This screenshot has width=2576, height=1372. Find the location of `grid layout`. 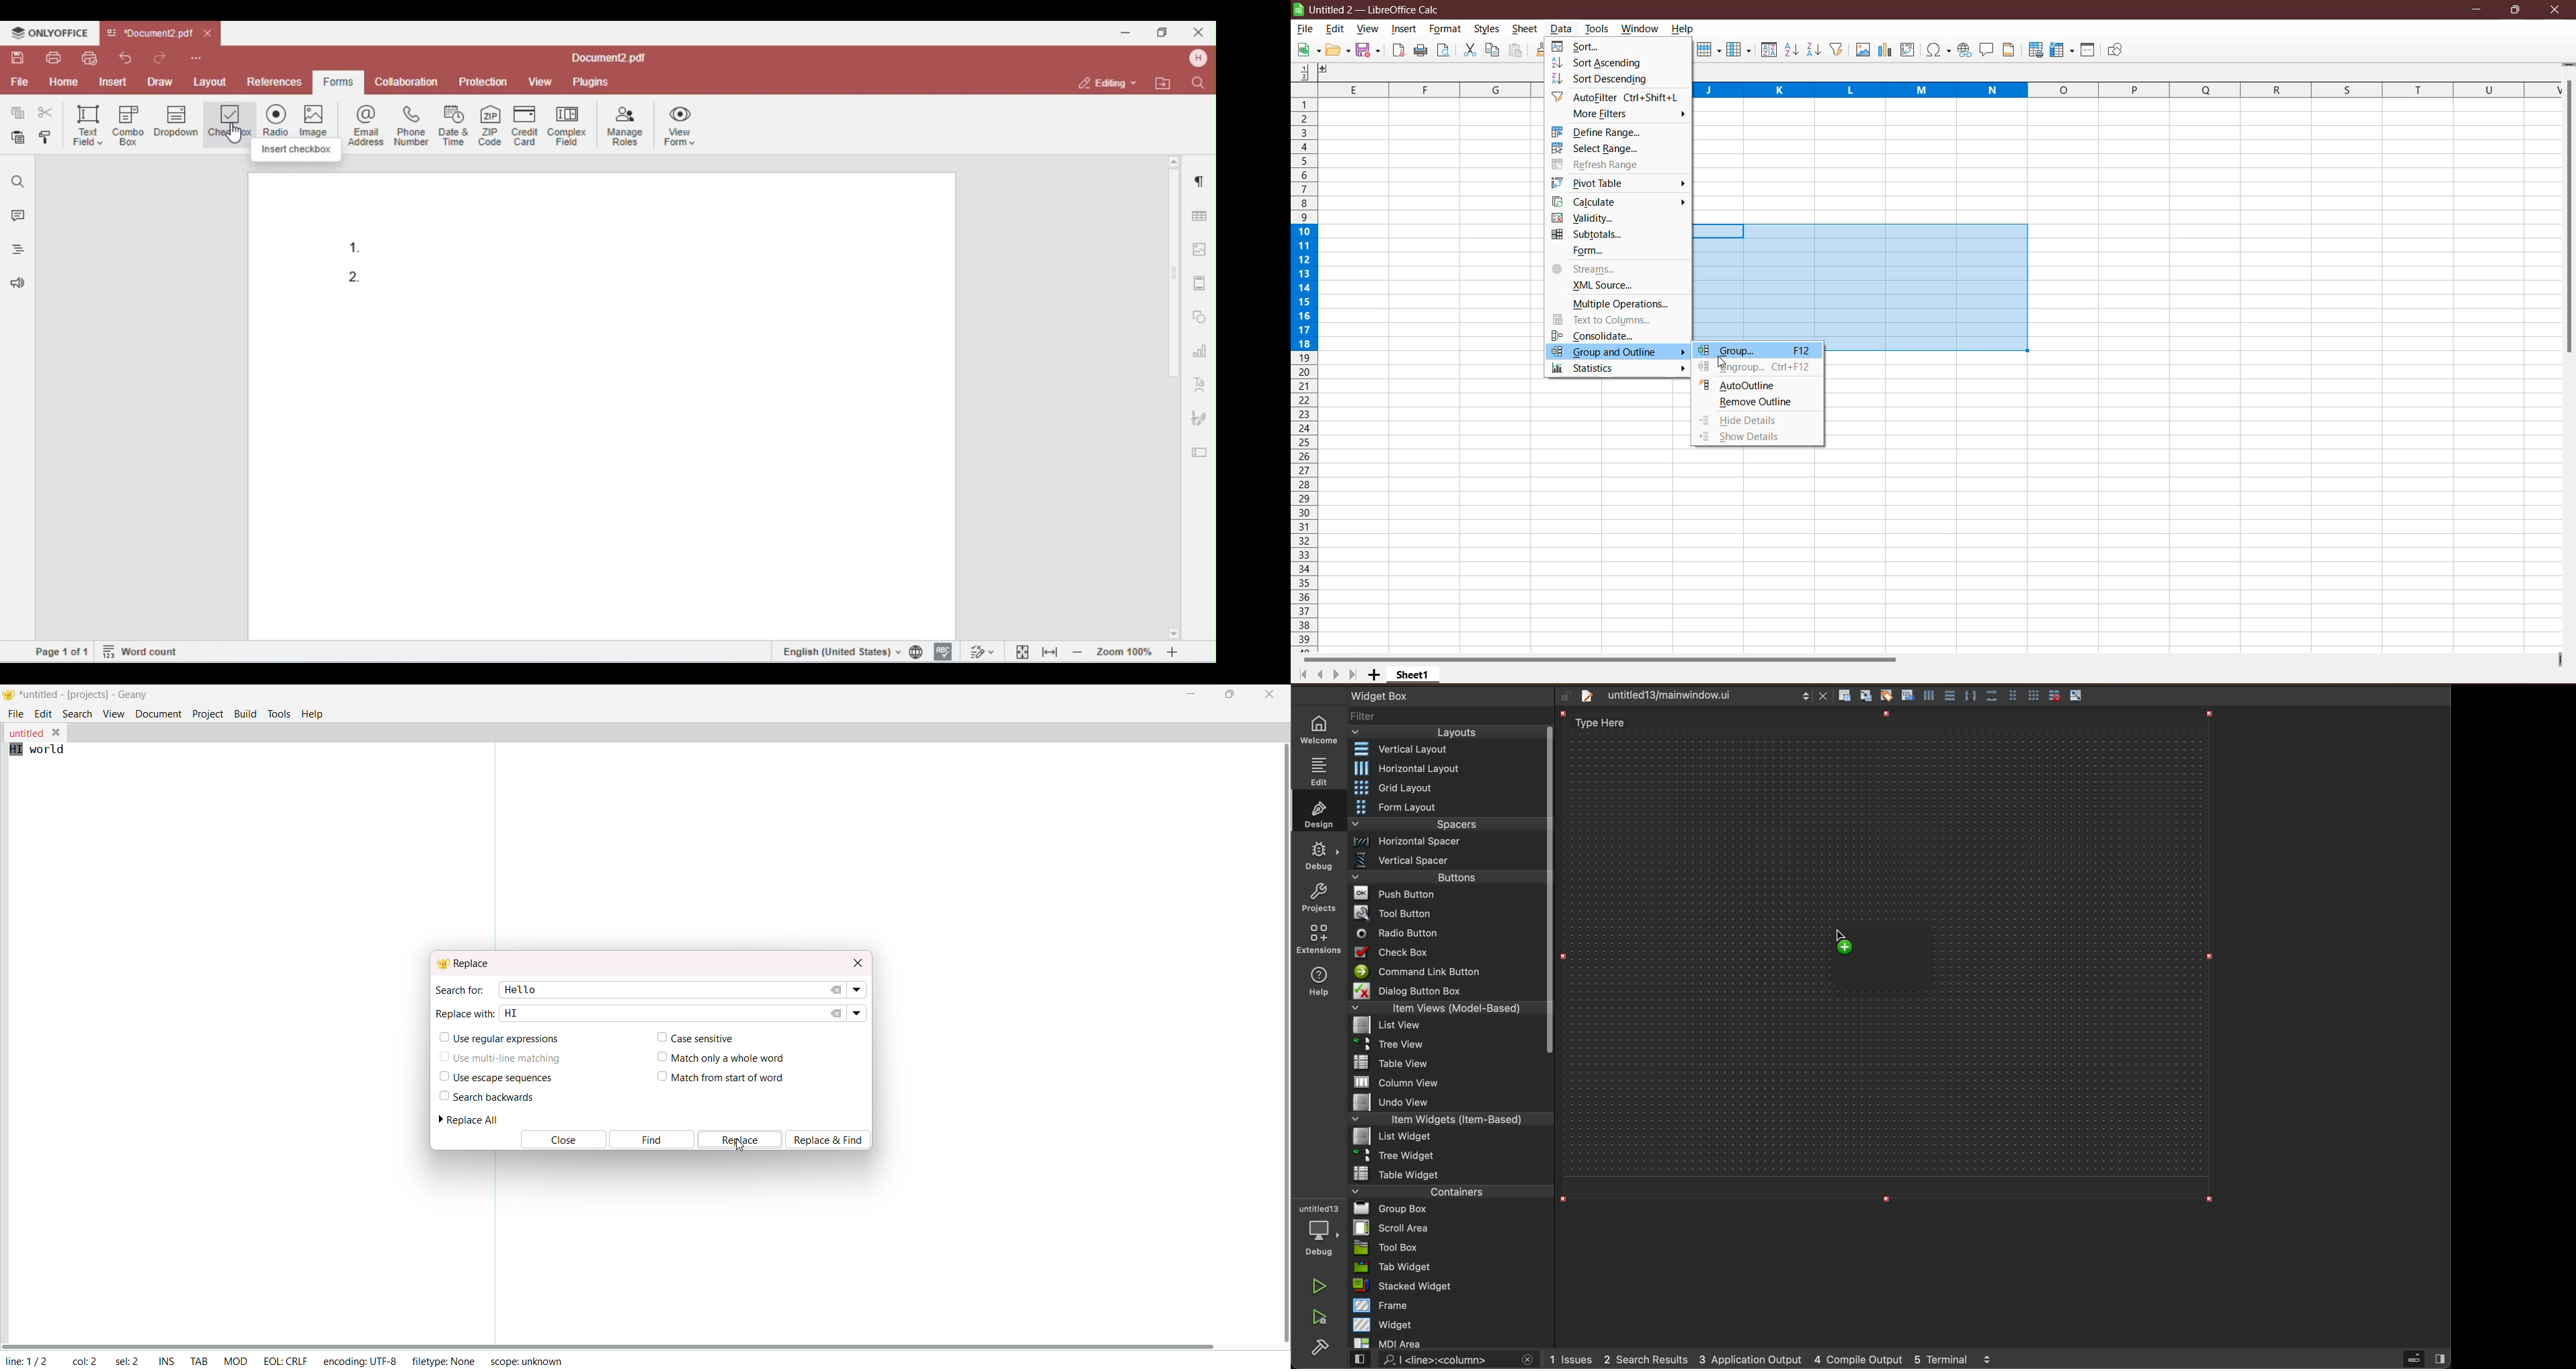

grid layout is located at coordinates (1451, 787).